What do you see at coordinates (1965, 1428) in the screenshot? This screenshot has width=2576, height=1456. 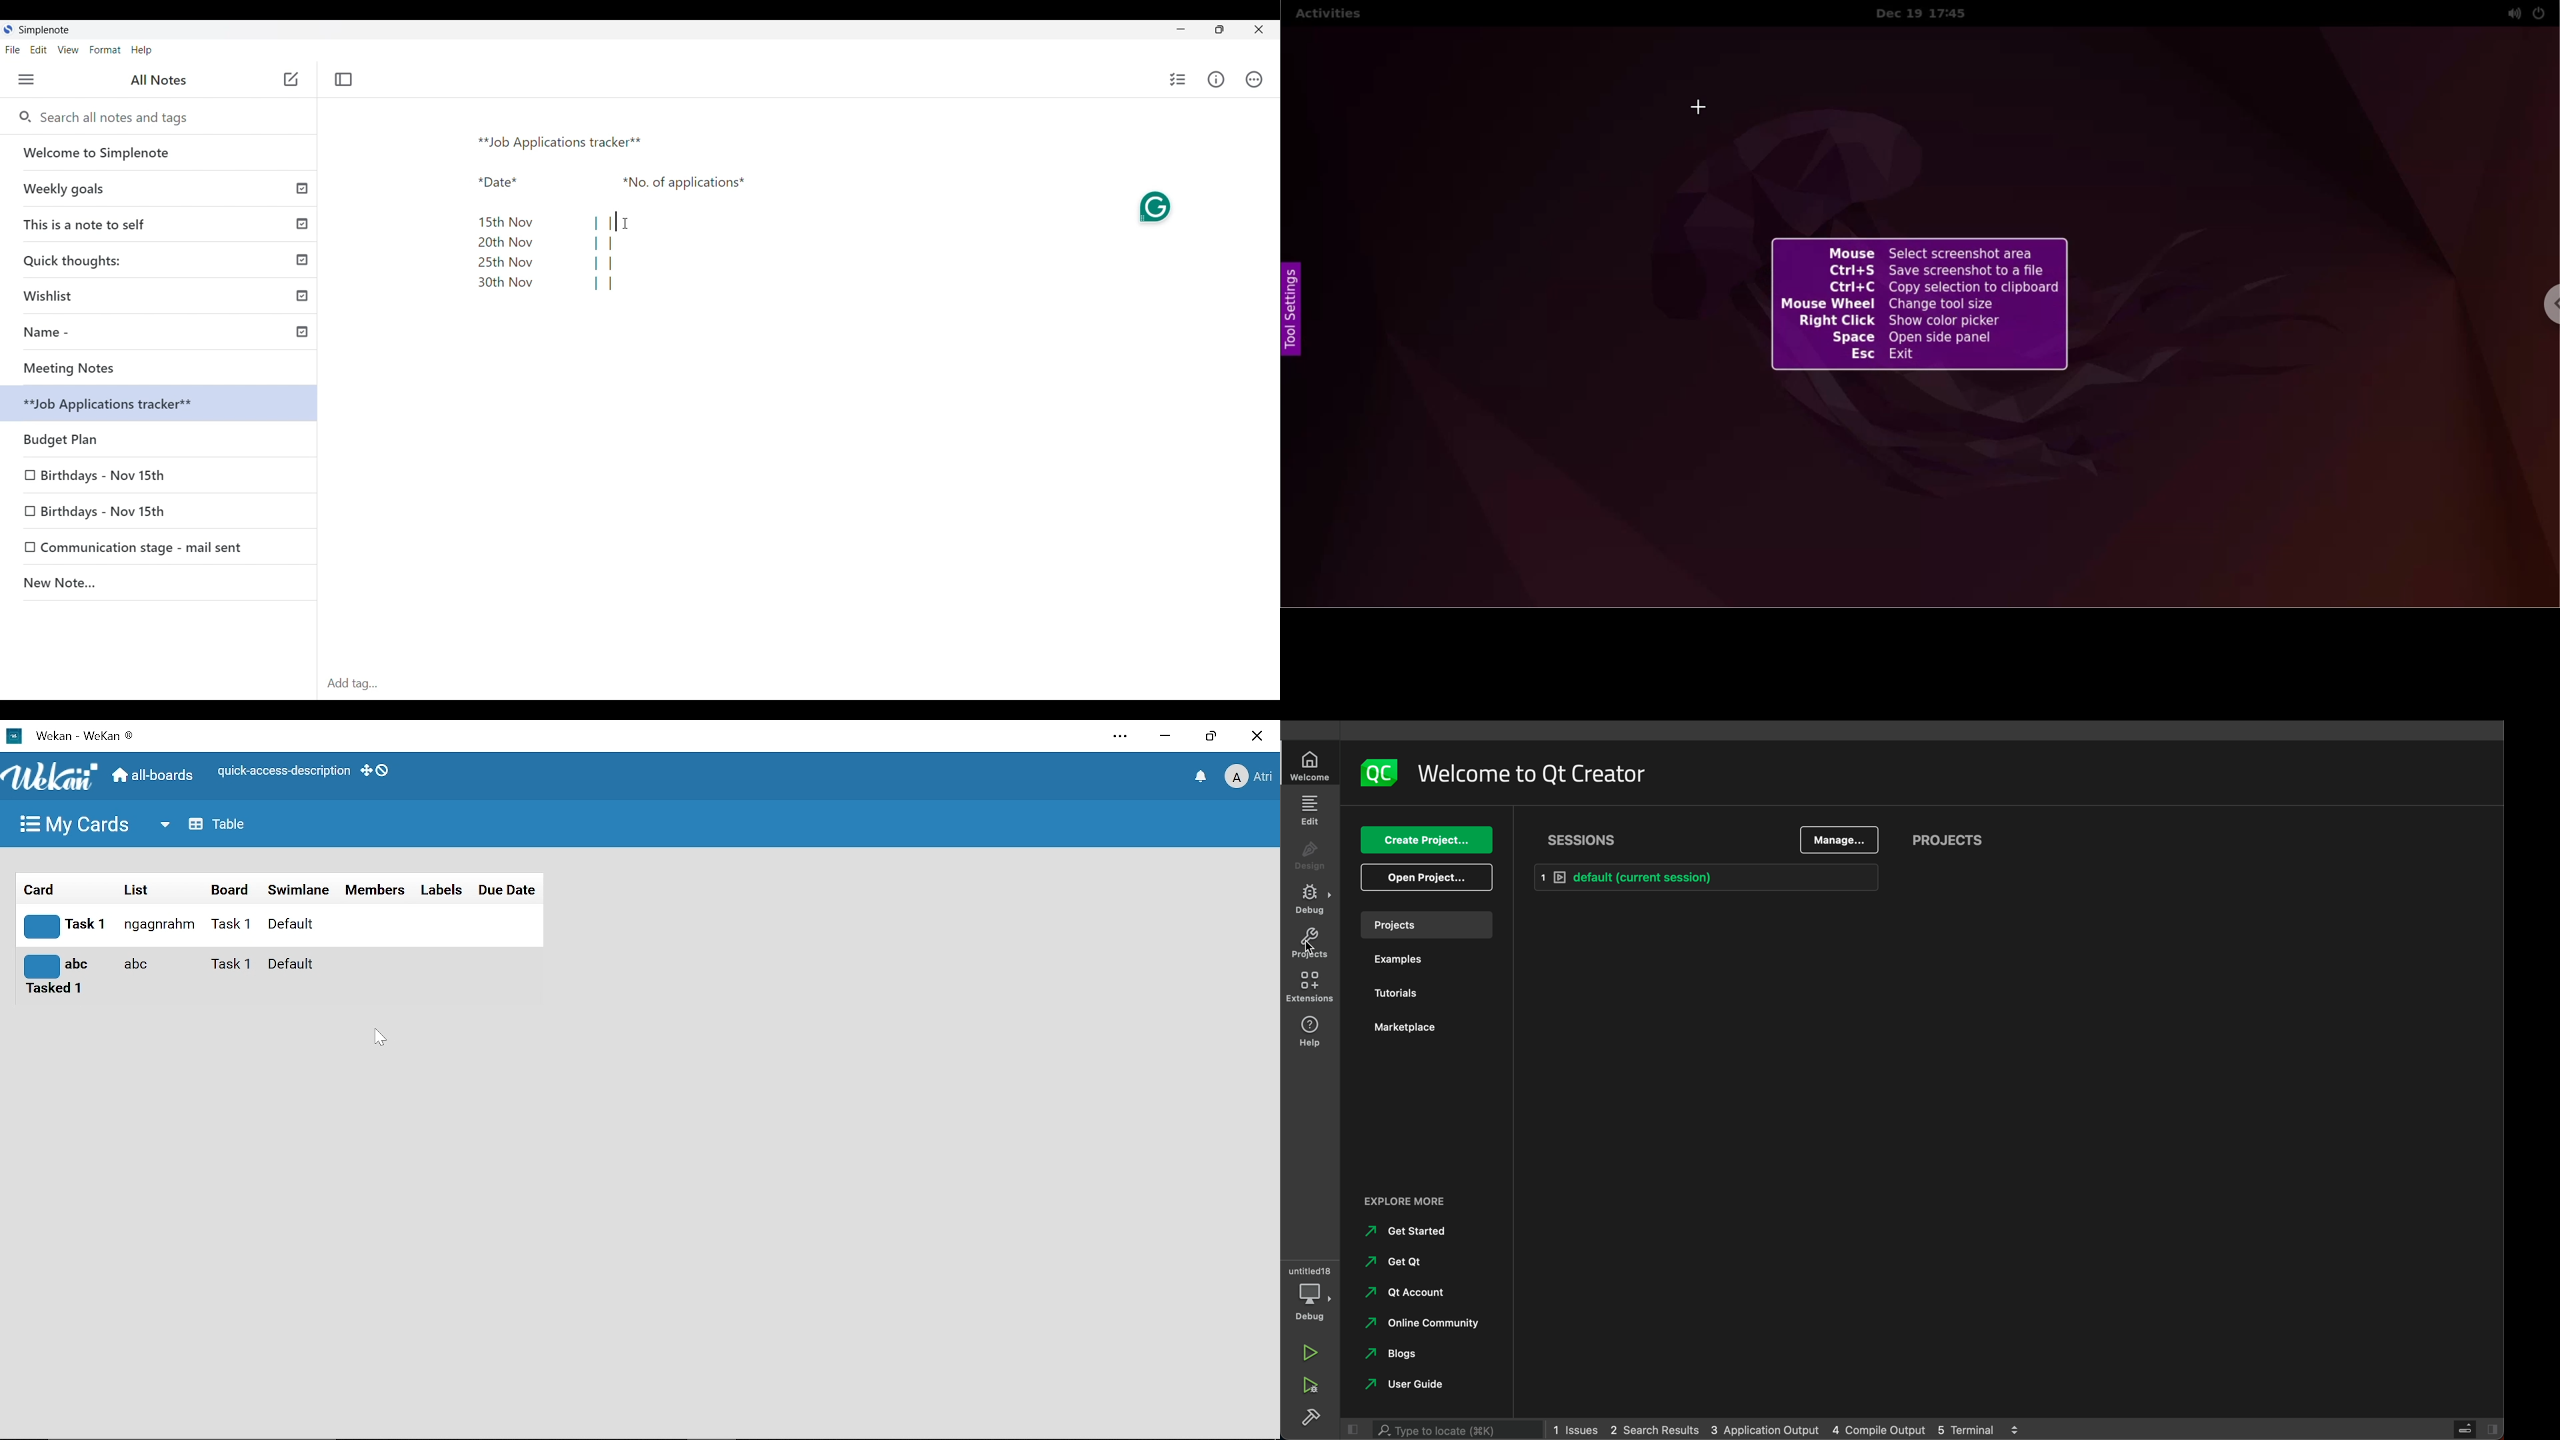 I see `5 Terminal` at bounding box center [1965, 1428].